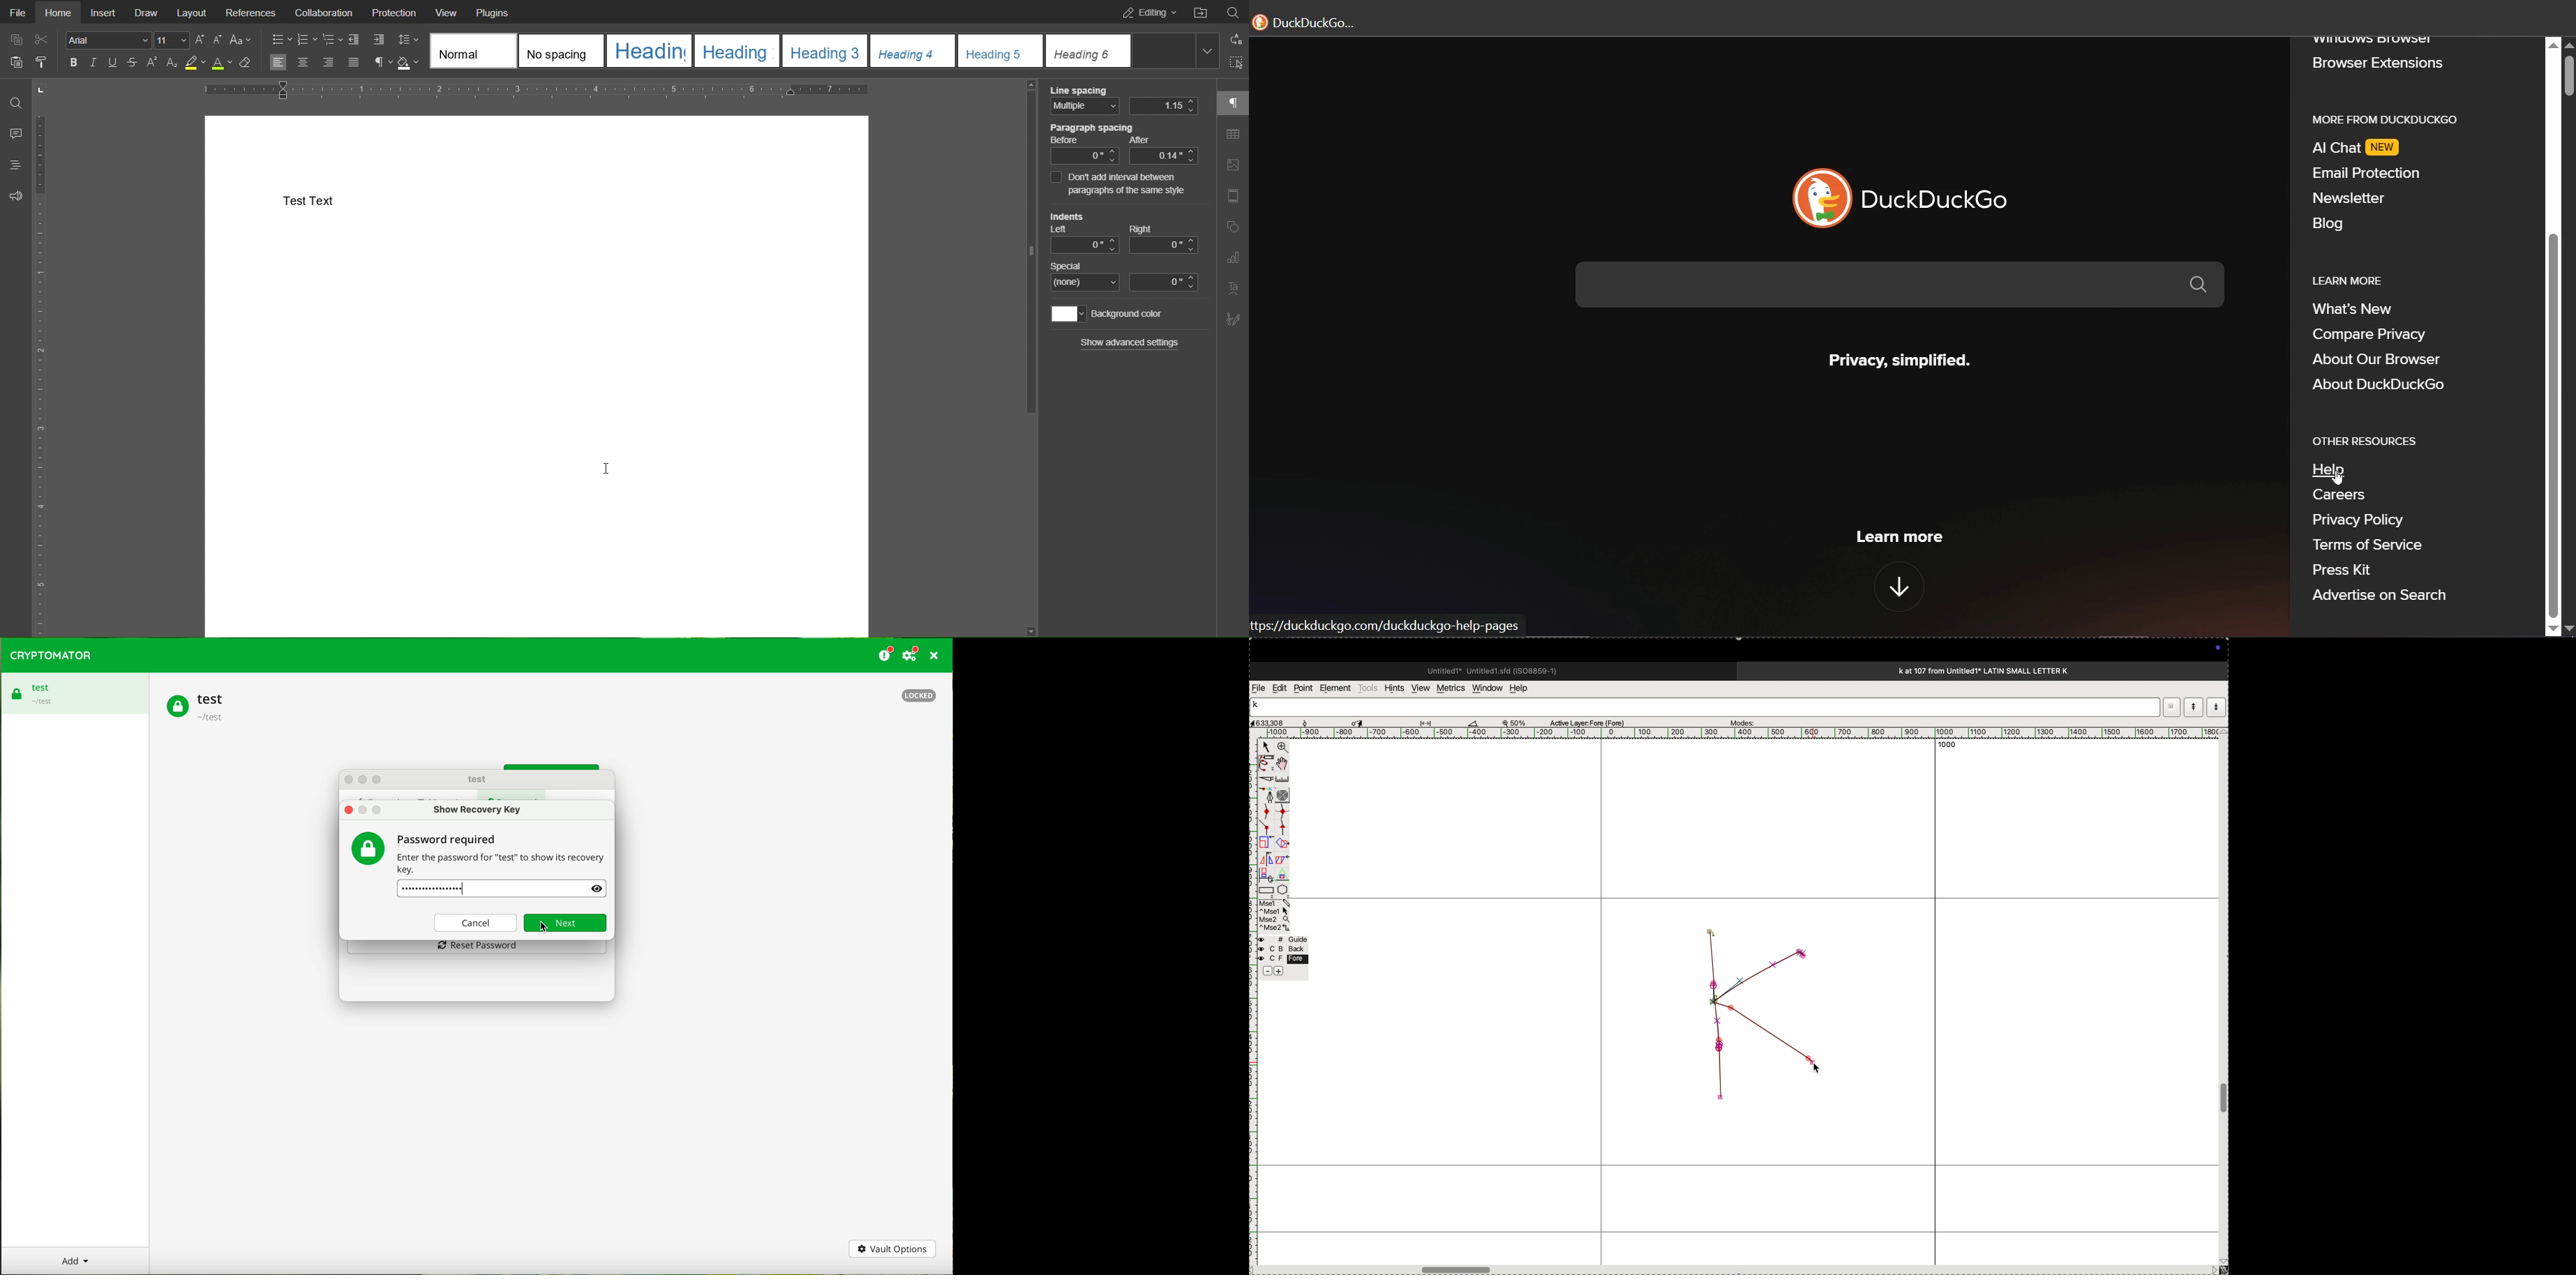  Describe the element at coordinates (1124, 101) in the screenshot. I see `Line Spacing` at that location.